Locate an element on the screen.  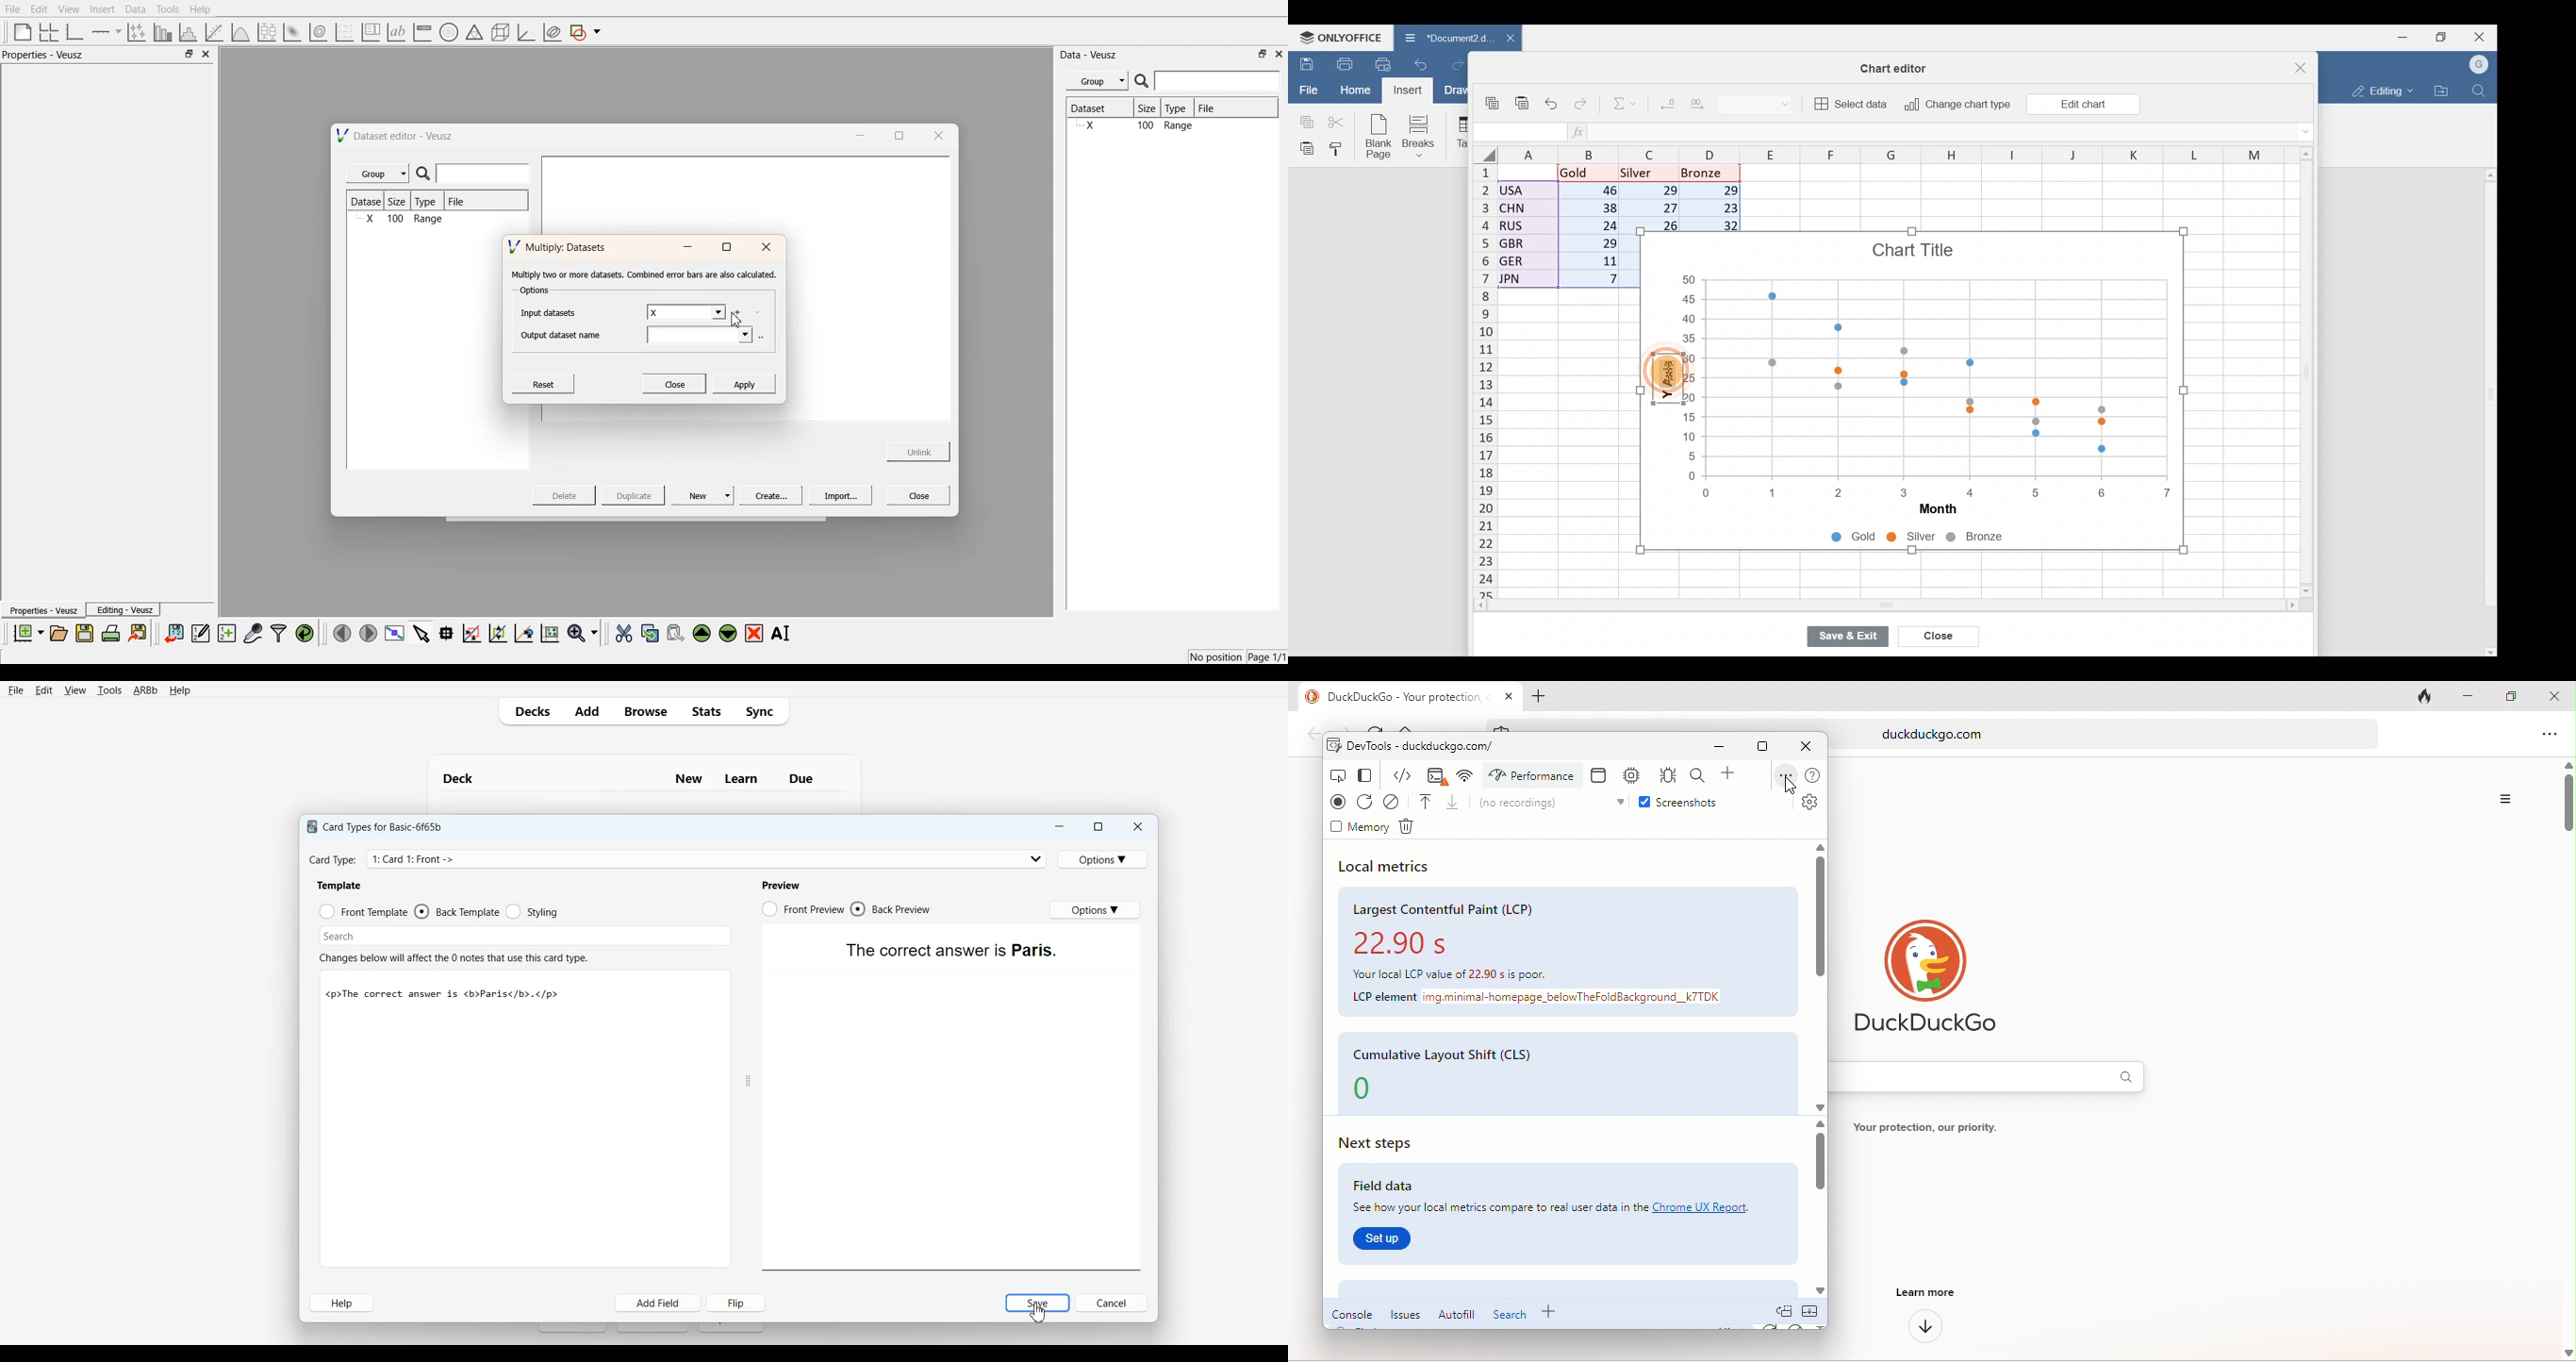
File is located at coordinates (1306, 90).